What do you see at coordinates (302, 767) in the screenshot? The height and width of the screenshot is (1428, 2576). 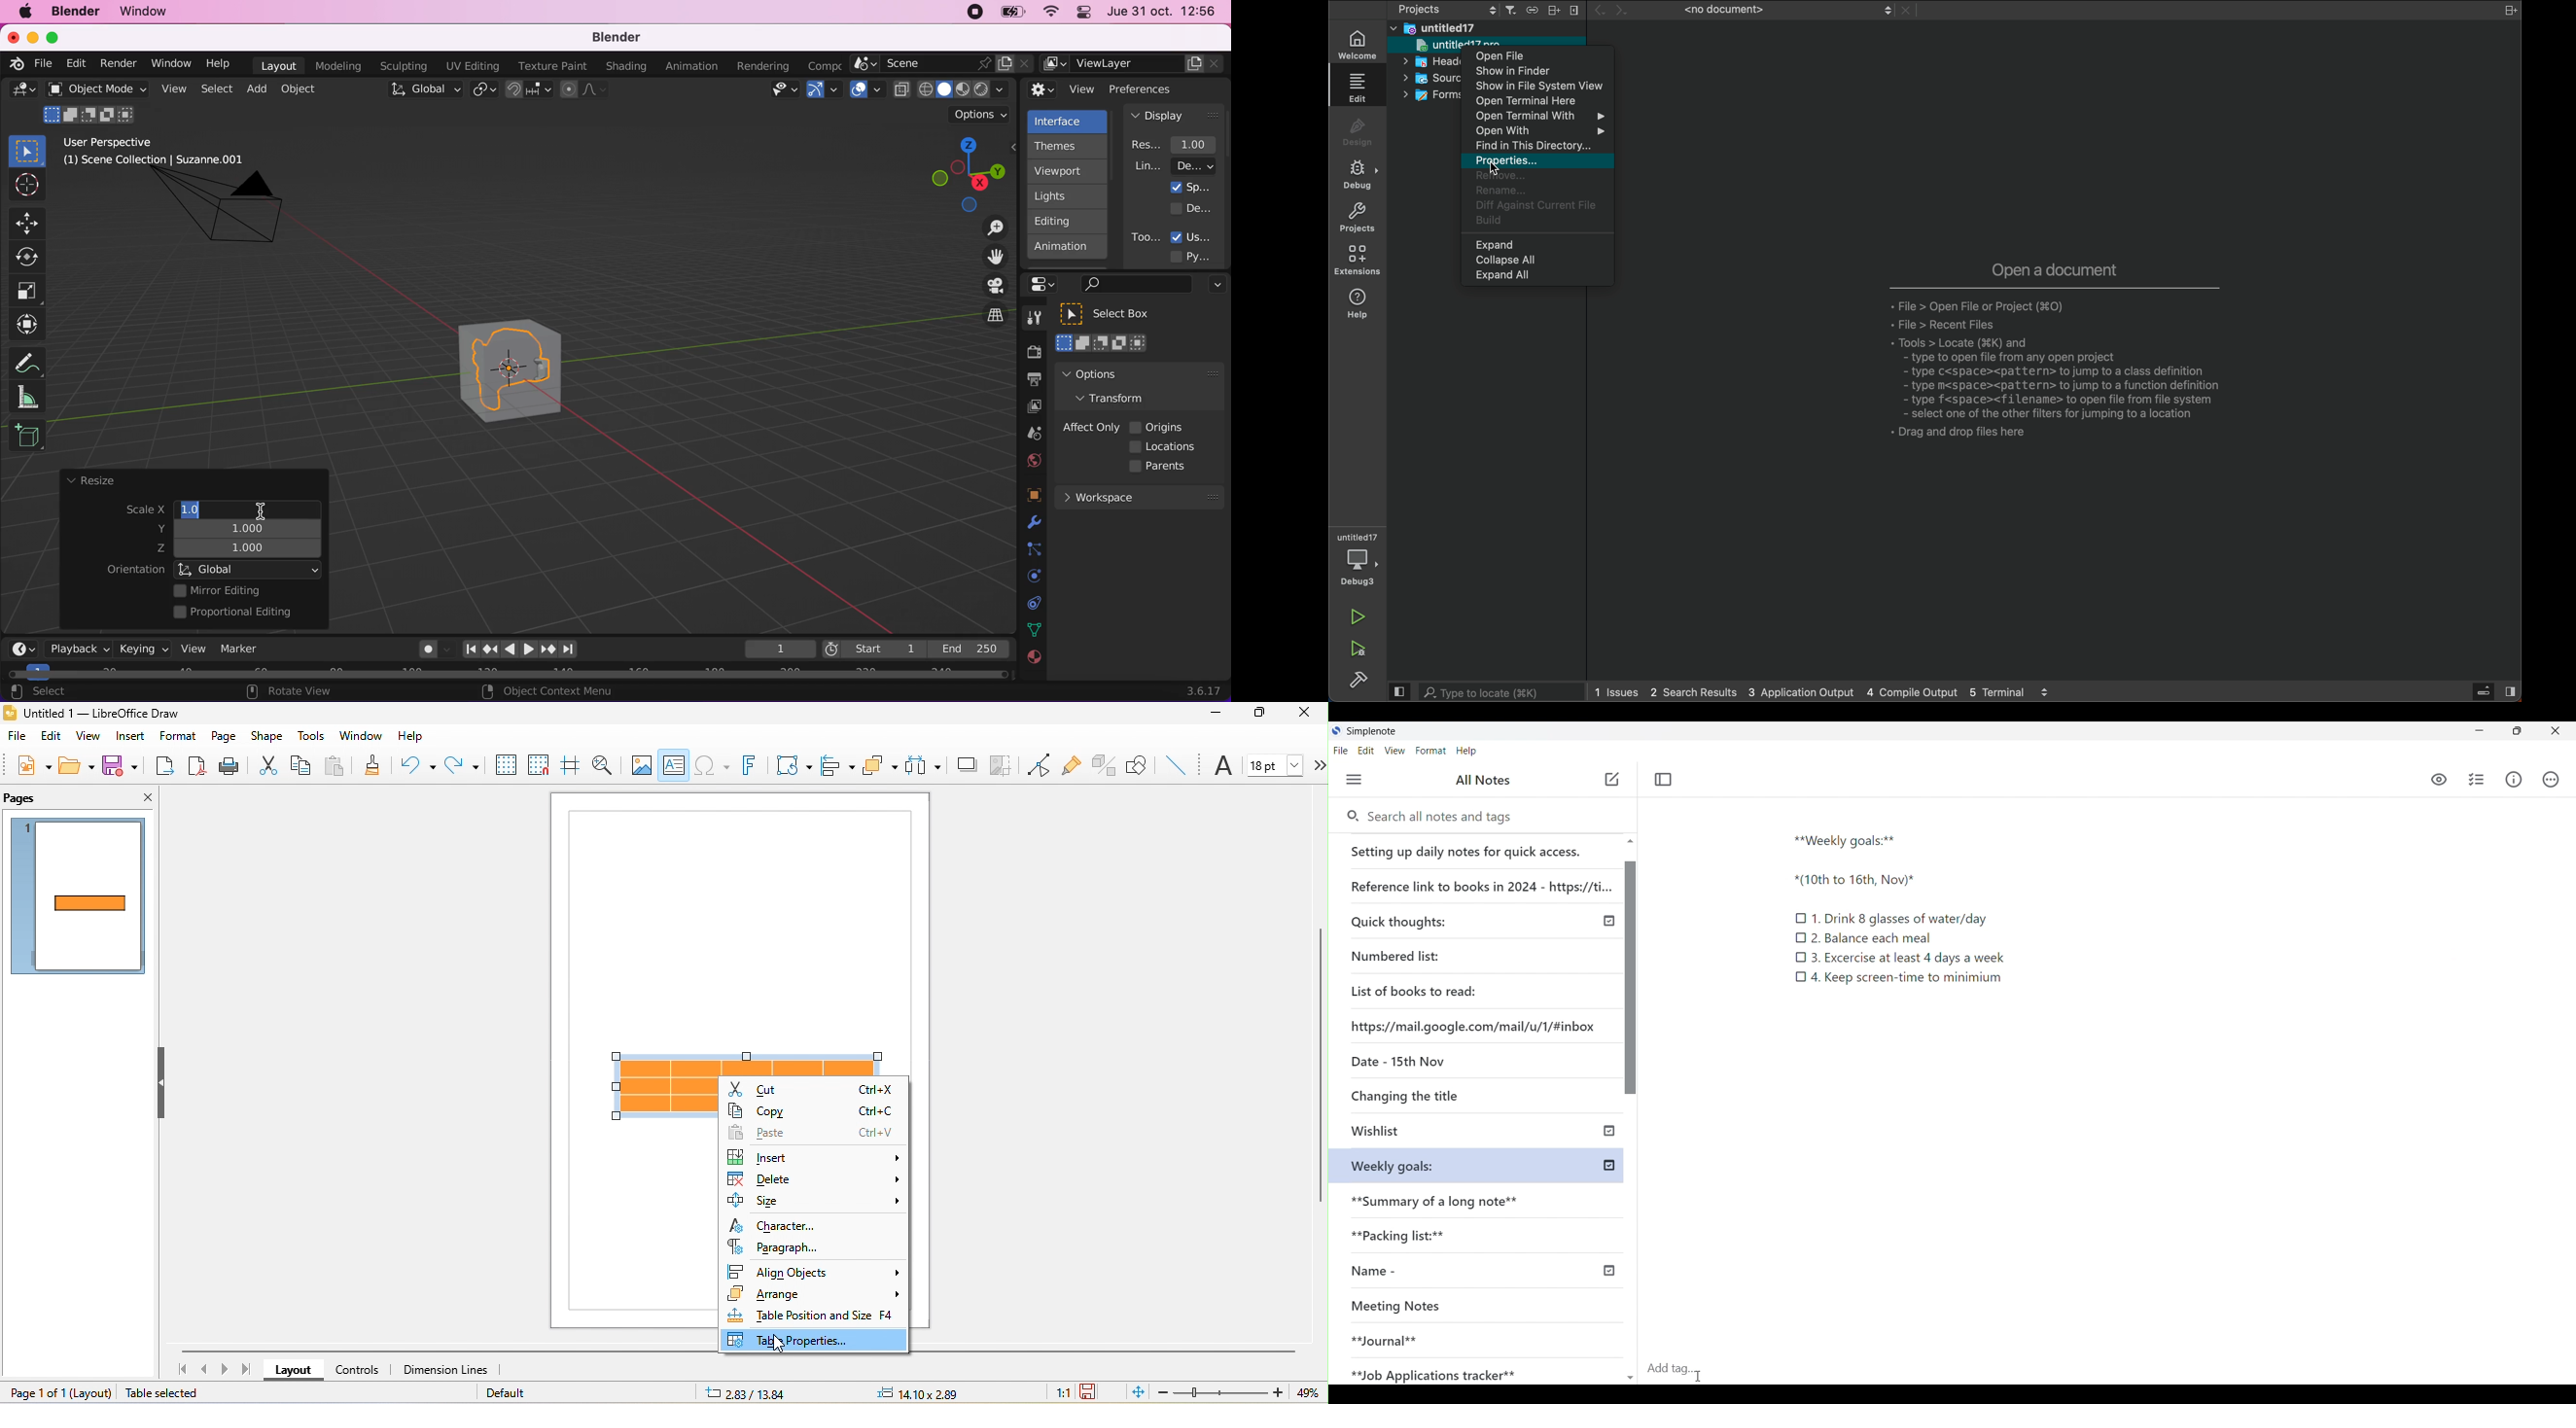 I see `copy` at bounding box center [302, 767].